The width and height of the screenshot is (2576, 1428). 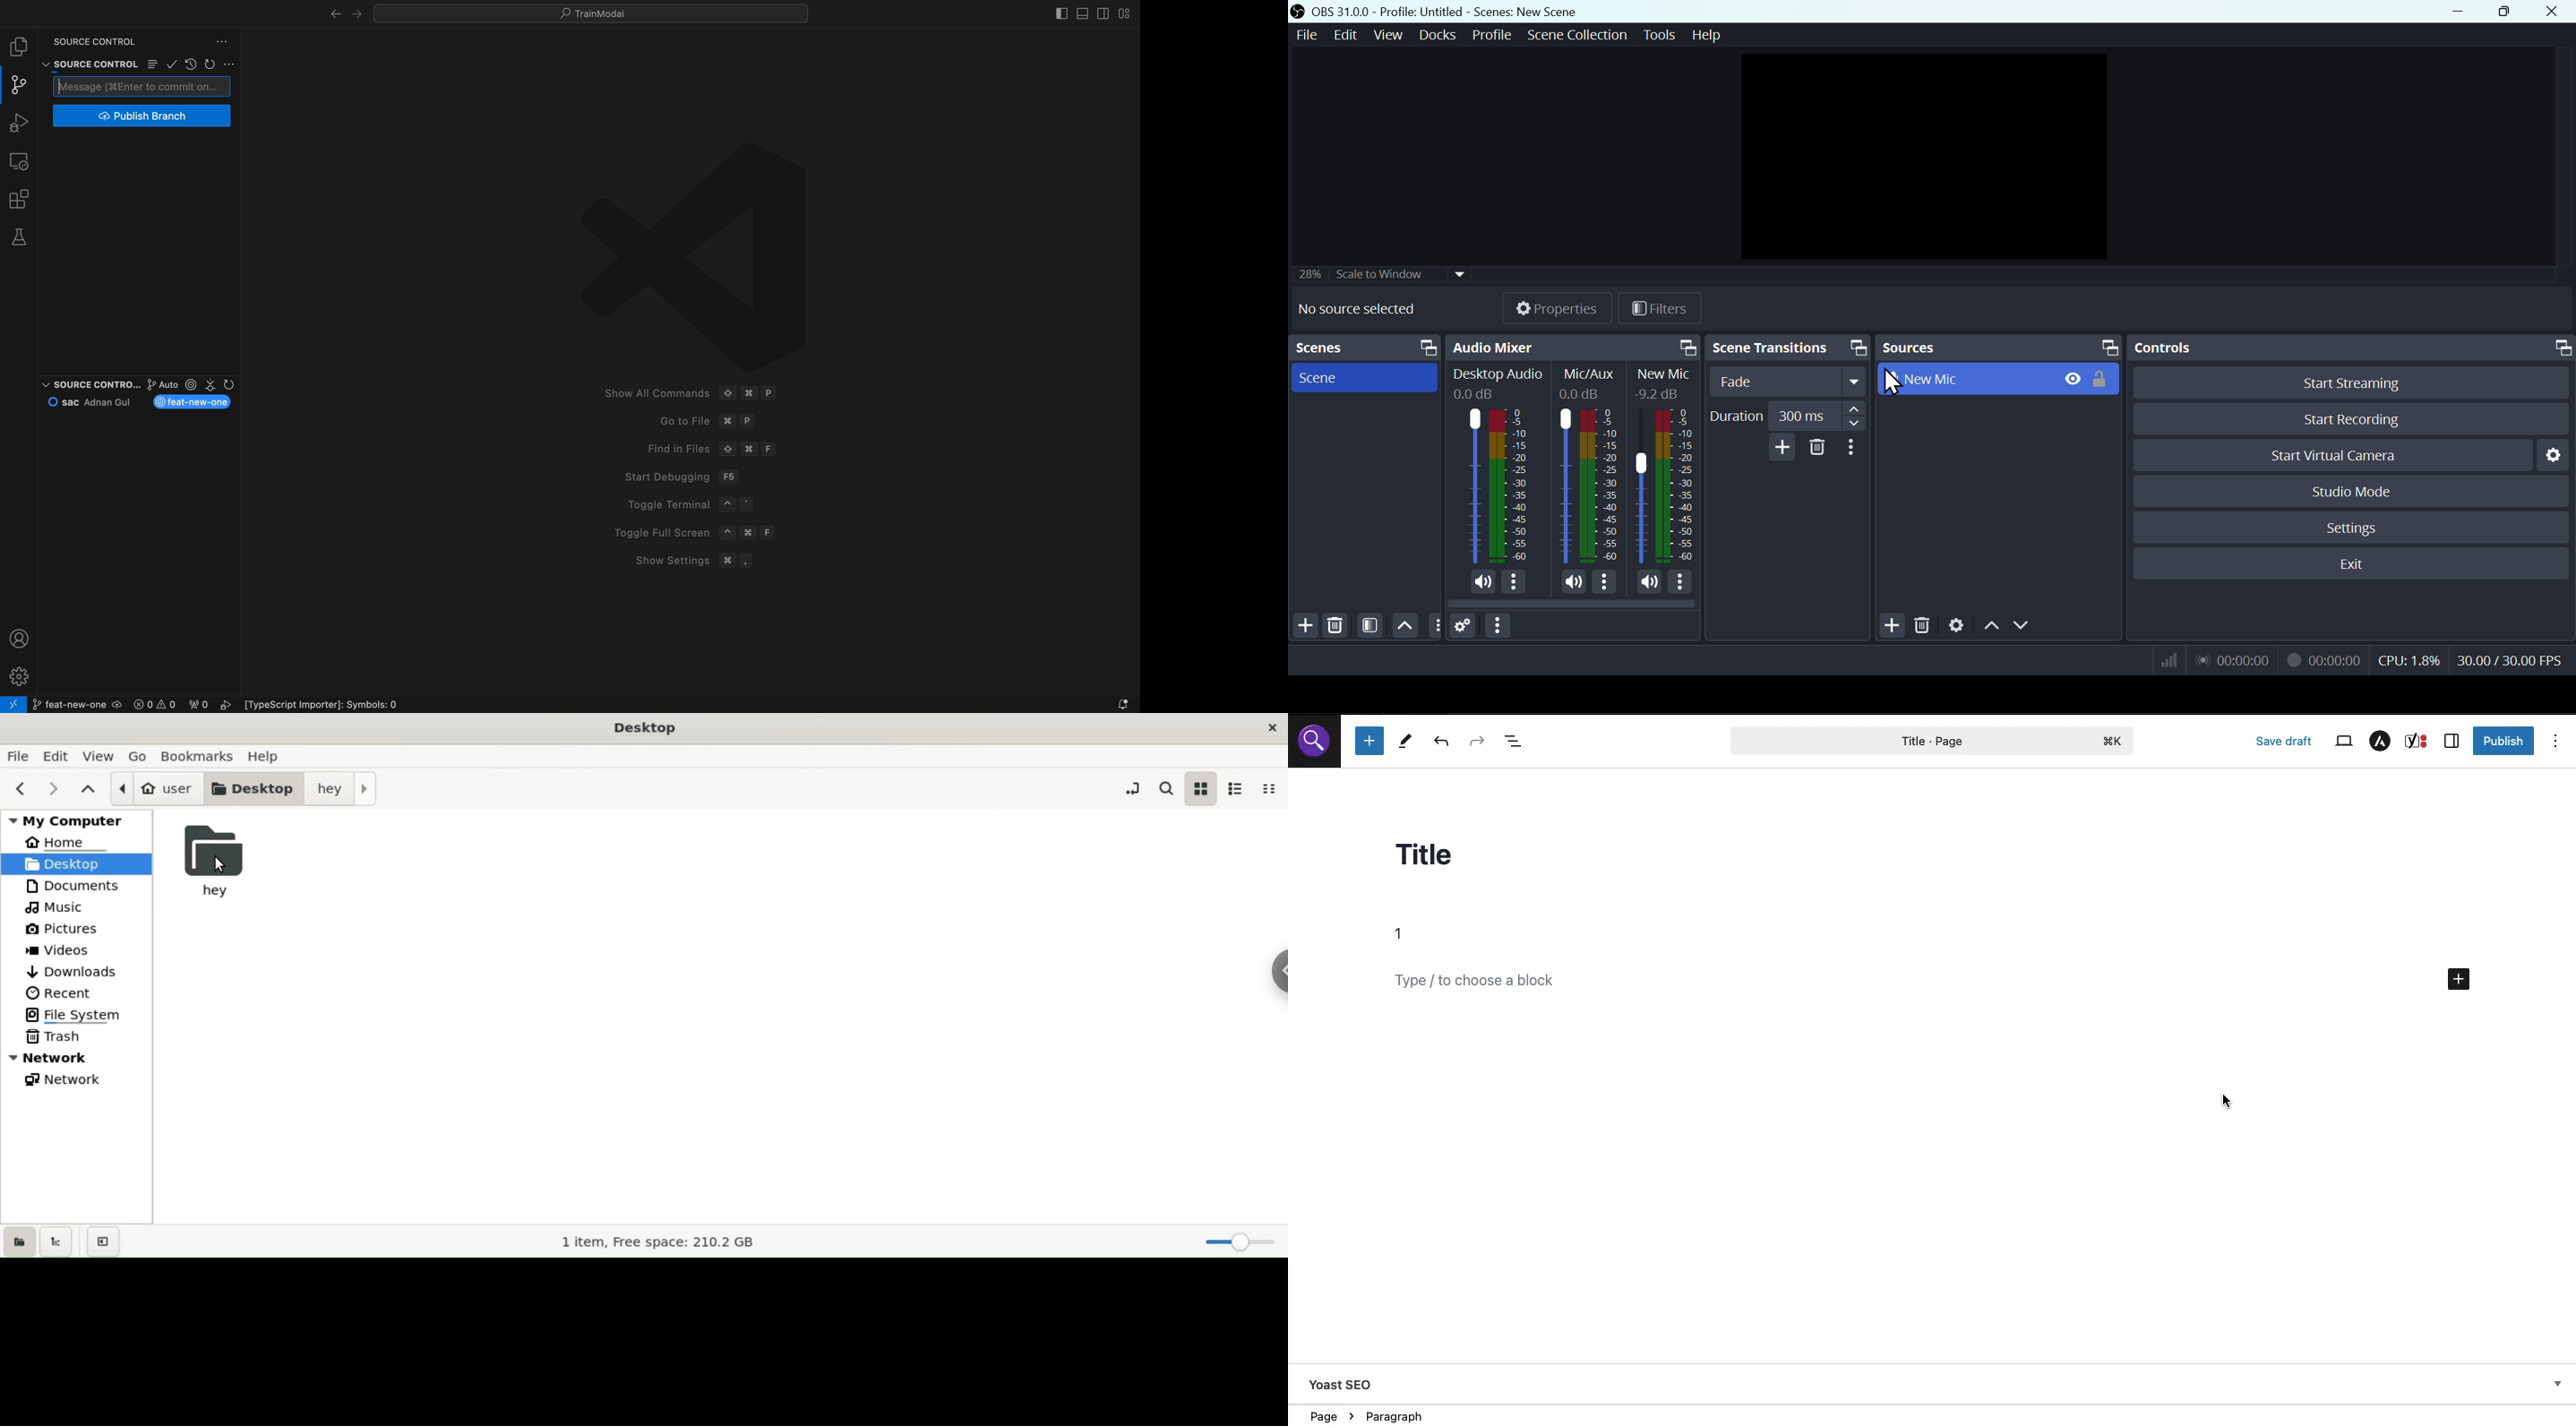 What do you see at coordinates (1572, 582) in the screenshot?
I see `(un)mute` at bounding box center [1572, 582].